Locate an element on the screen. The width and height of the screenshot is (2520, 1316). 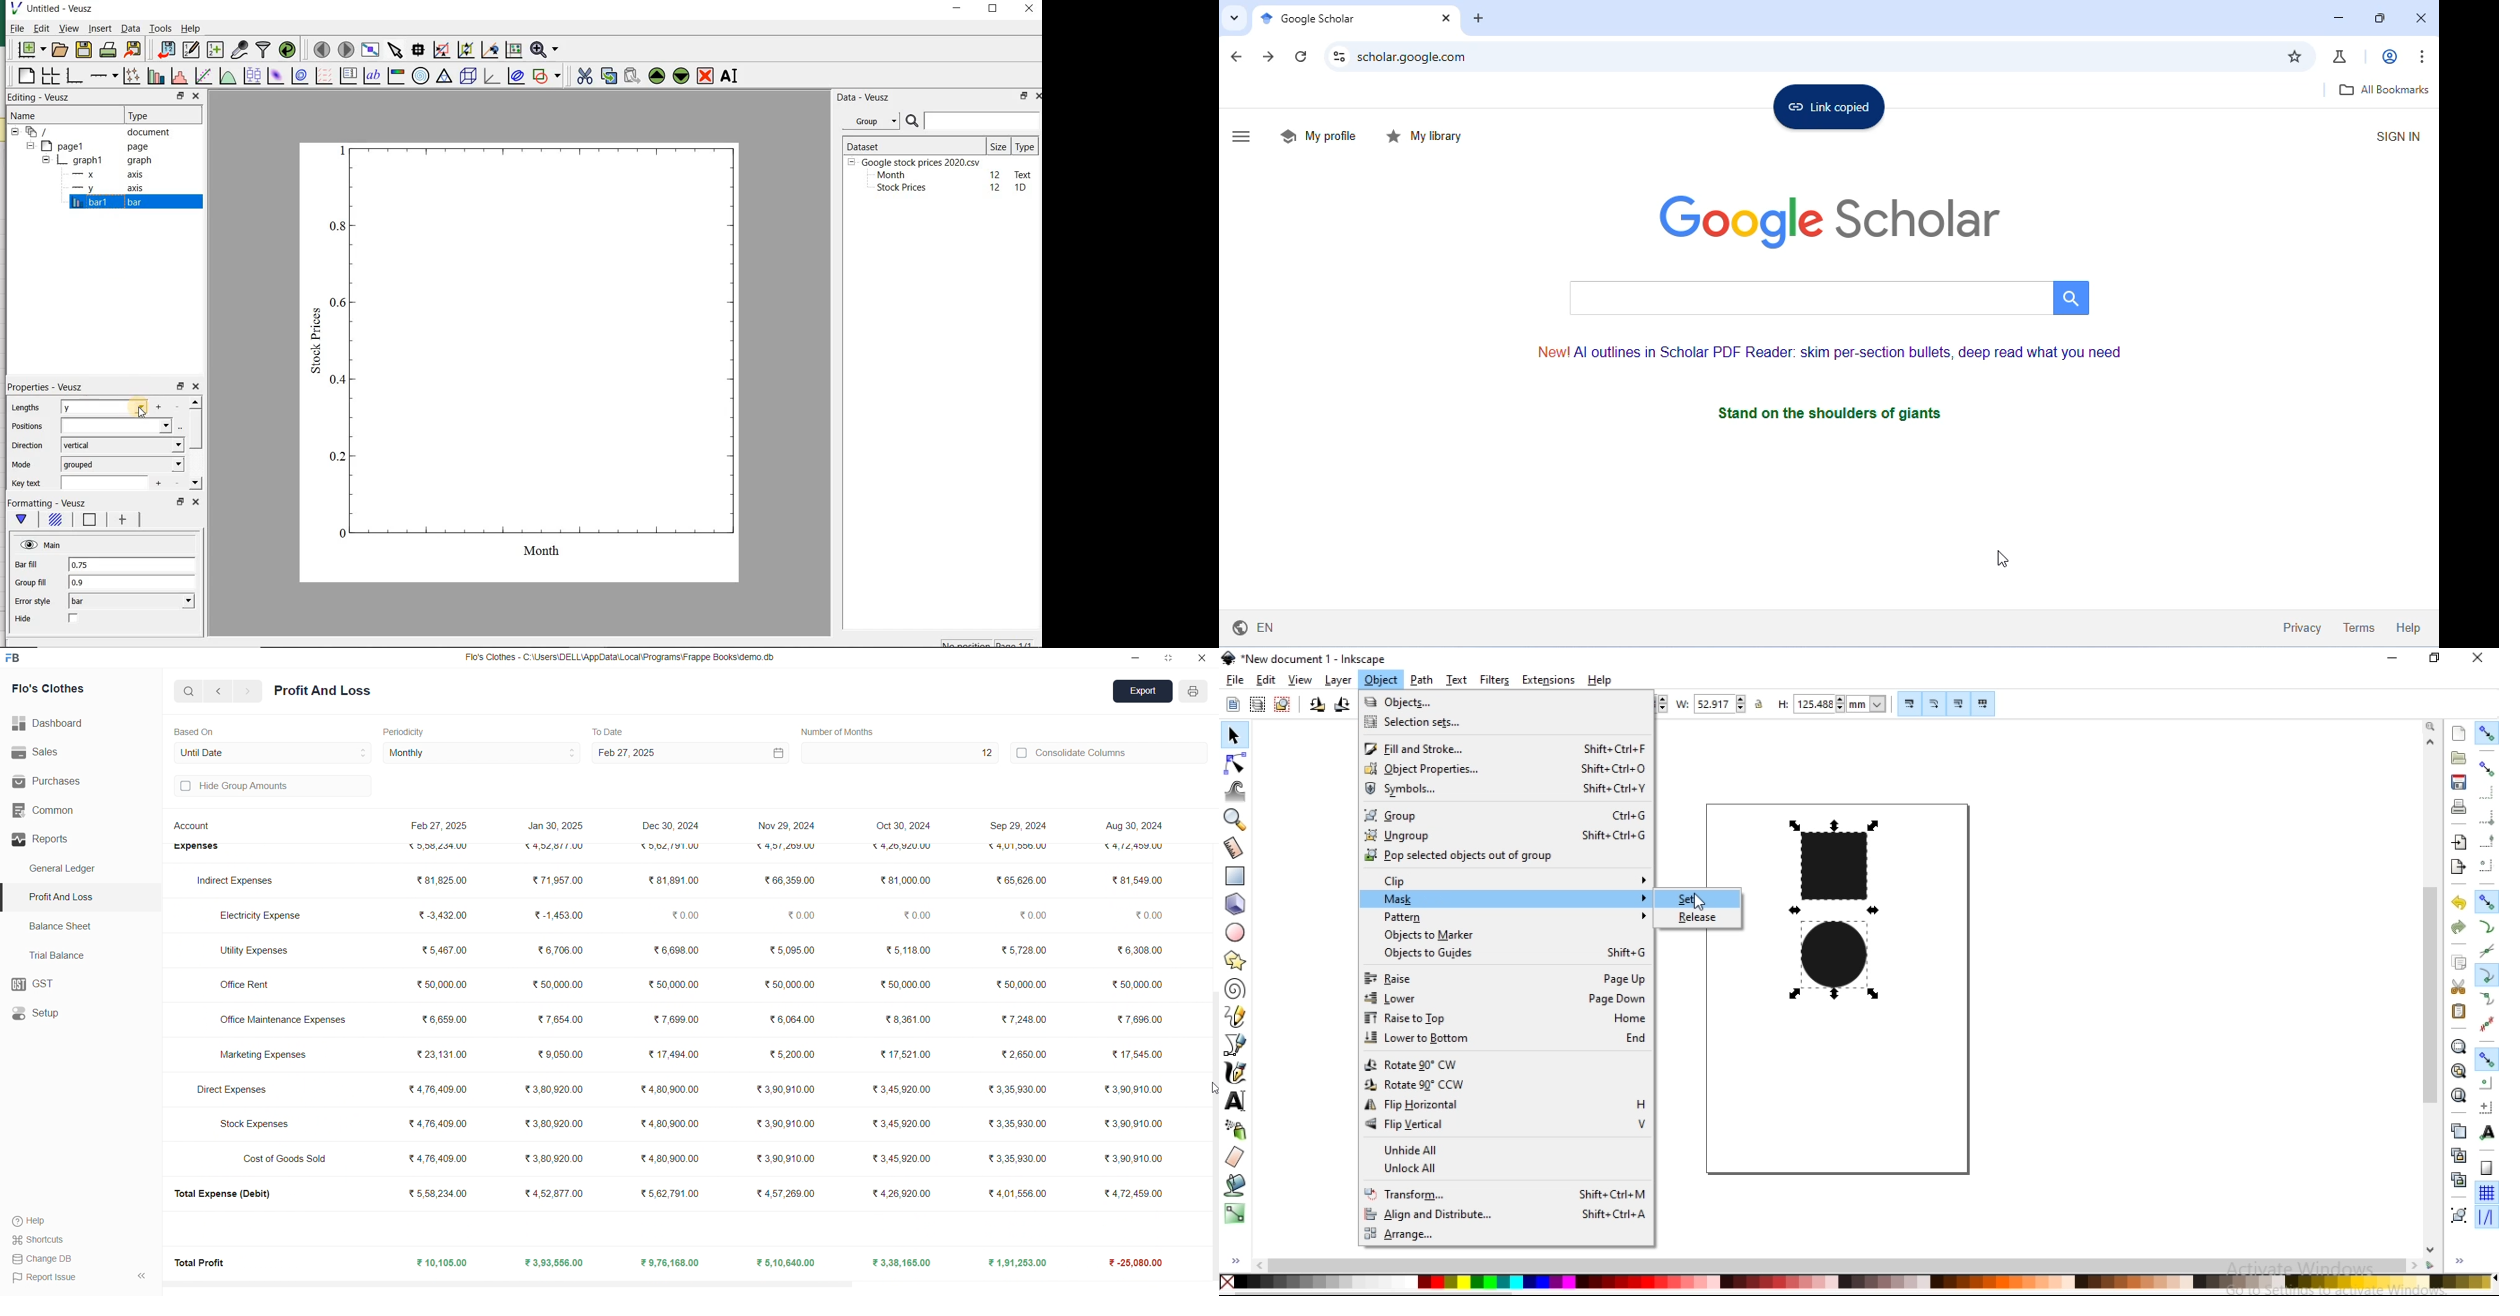
₹ 4,76,409.00 is located at coordinates (442, 1159).